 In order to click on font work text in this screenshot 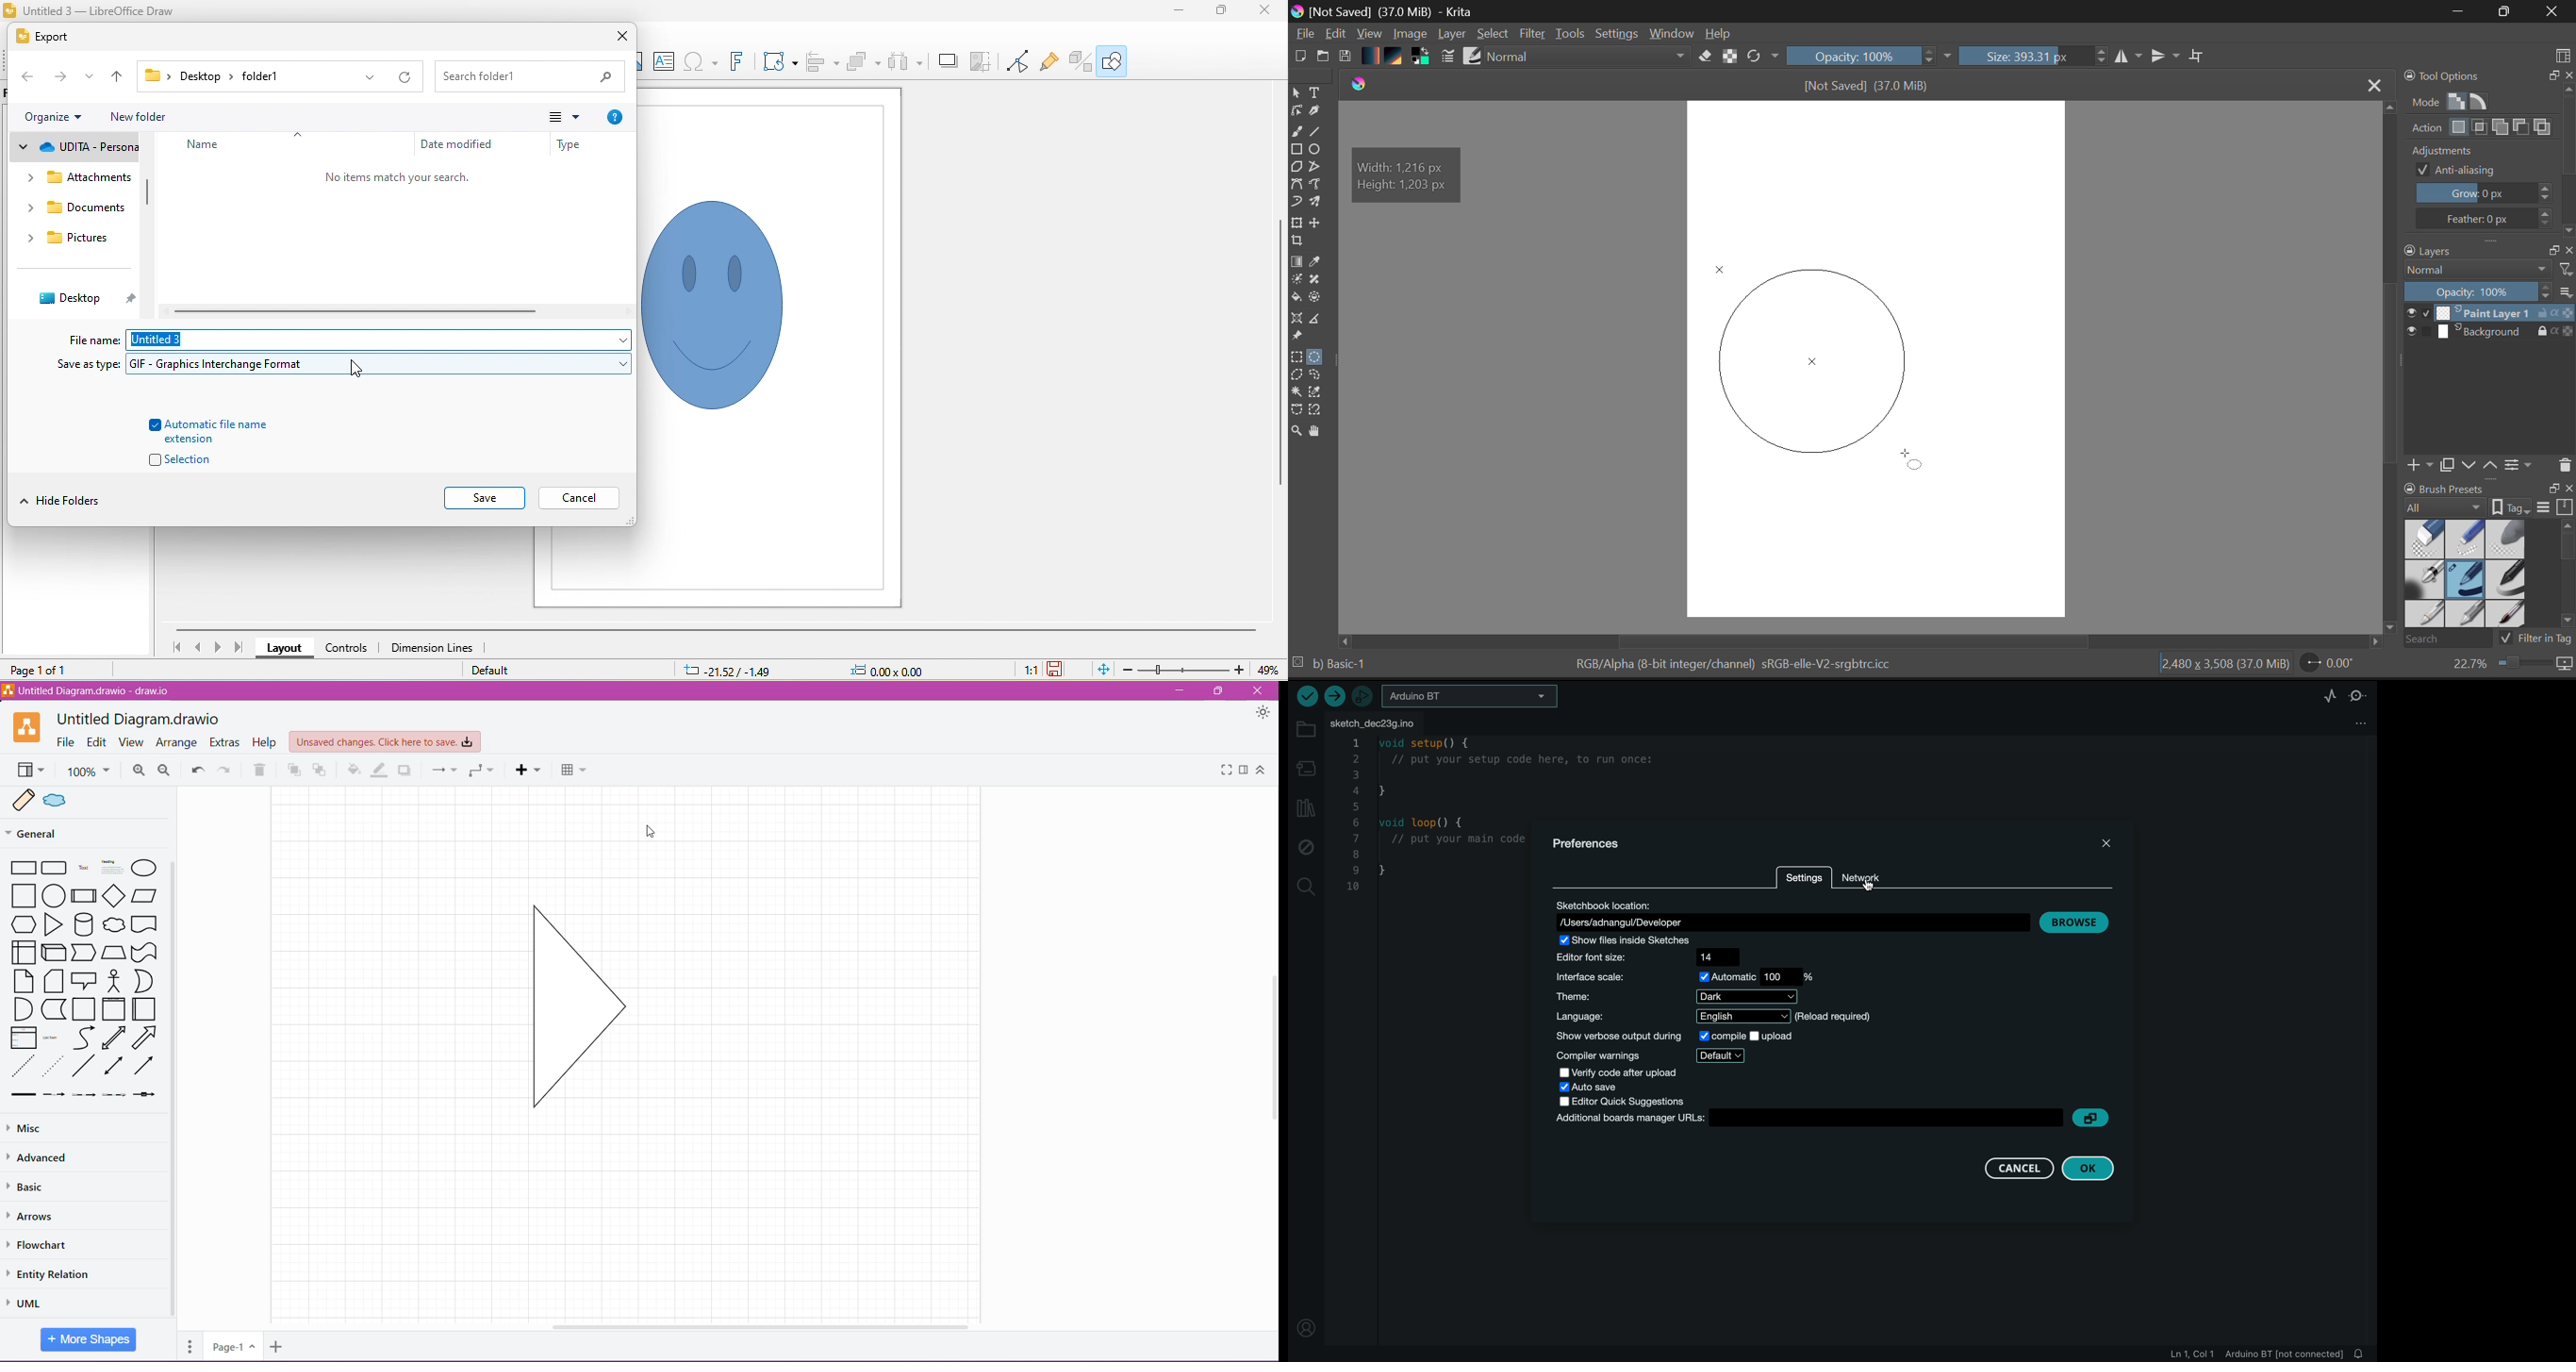, I will do `click(736, 63)`.